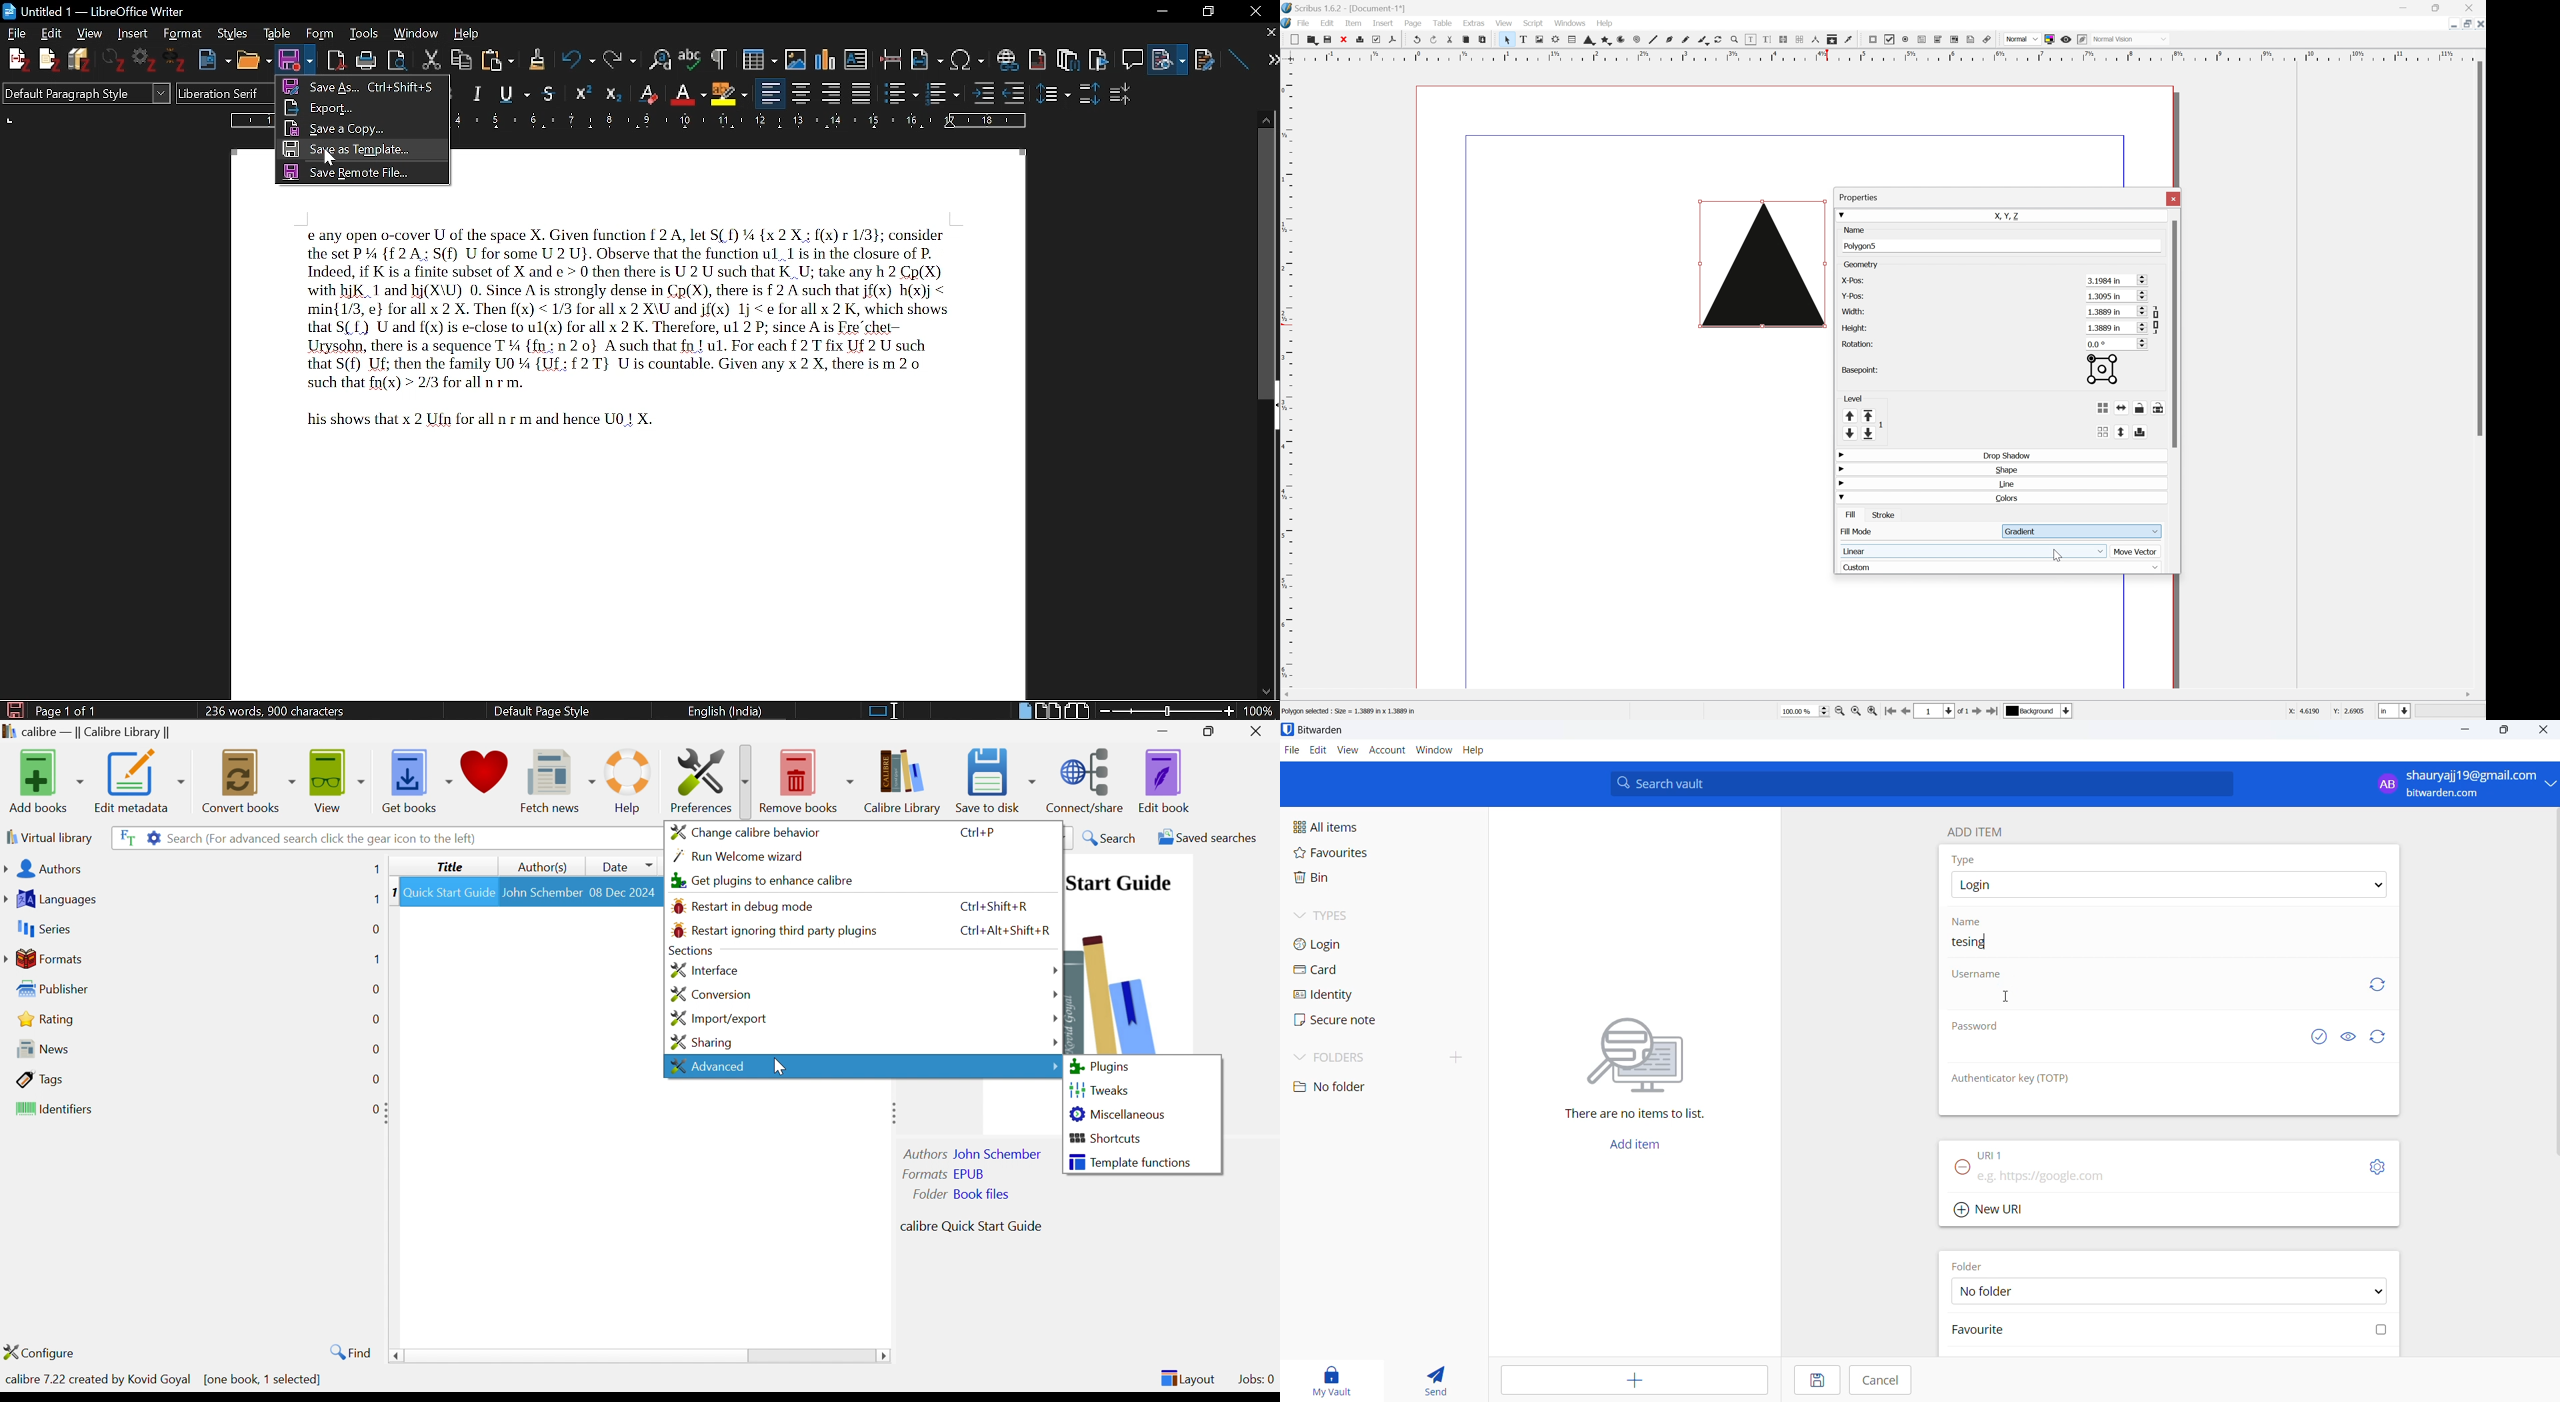 The height and width of the screenshot is (1428, 2576). What do you see at coordinates (2321, 1037) in the screenshot?
I see `check if password is exposed or not` at bounding box center [2321, 1037].